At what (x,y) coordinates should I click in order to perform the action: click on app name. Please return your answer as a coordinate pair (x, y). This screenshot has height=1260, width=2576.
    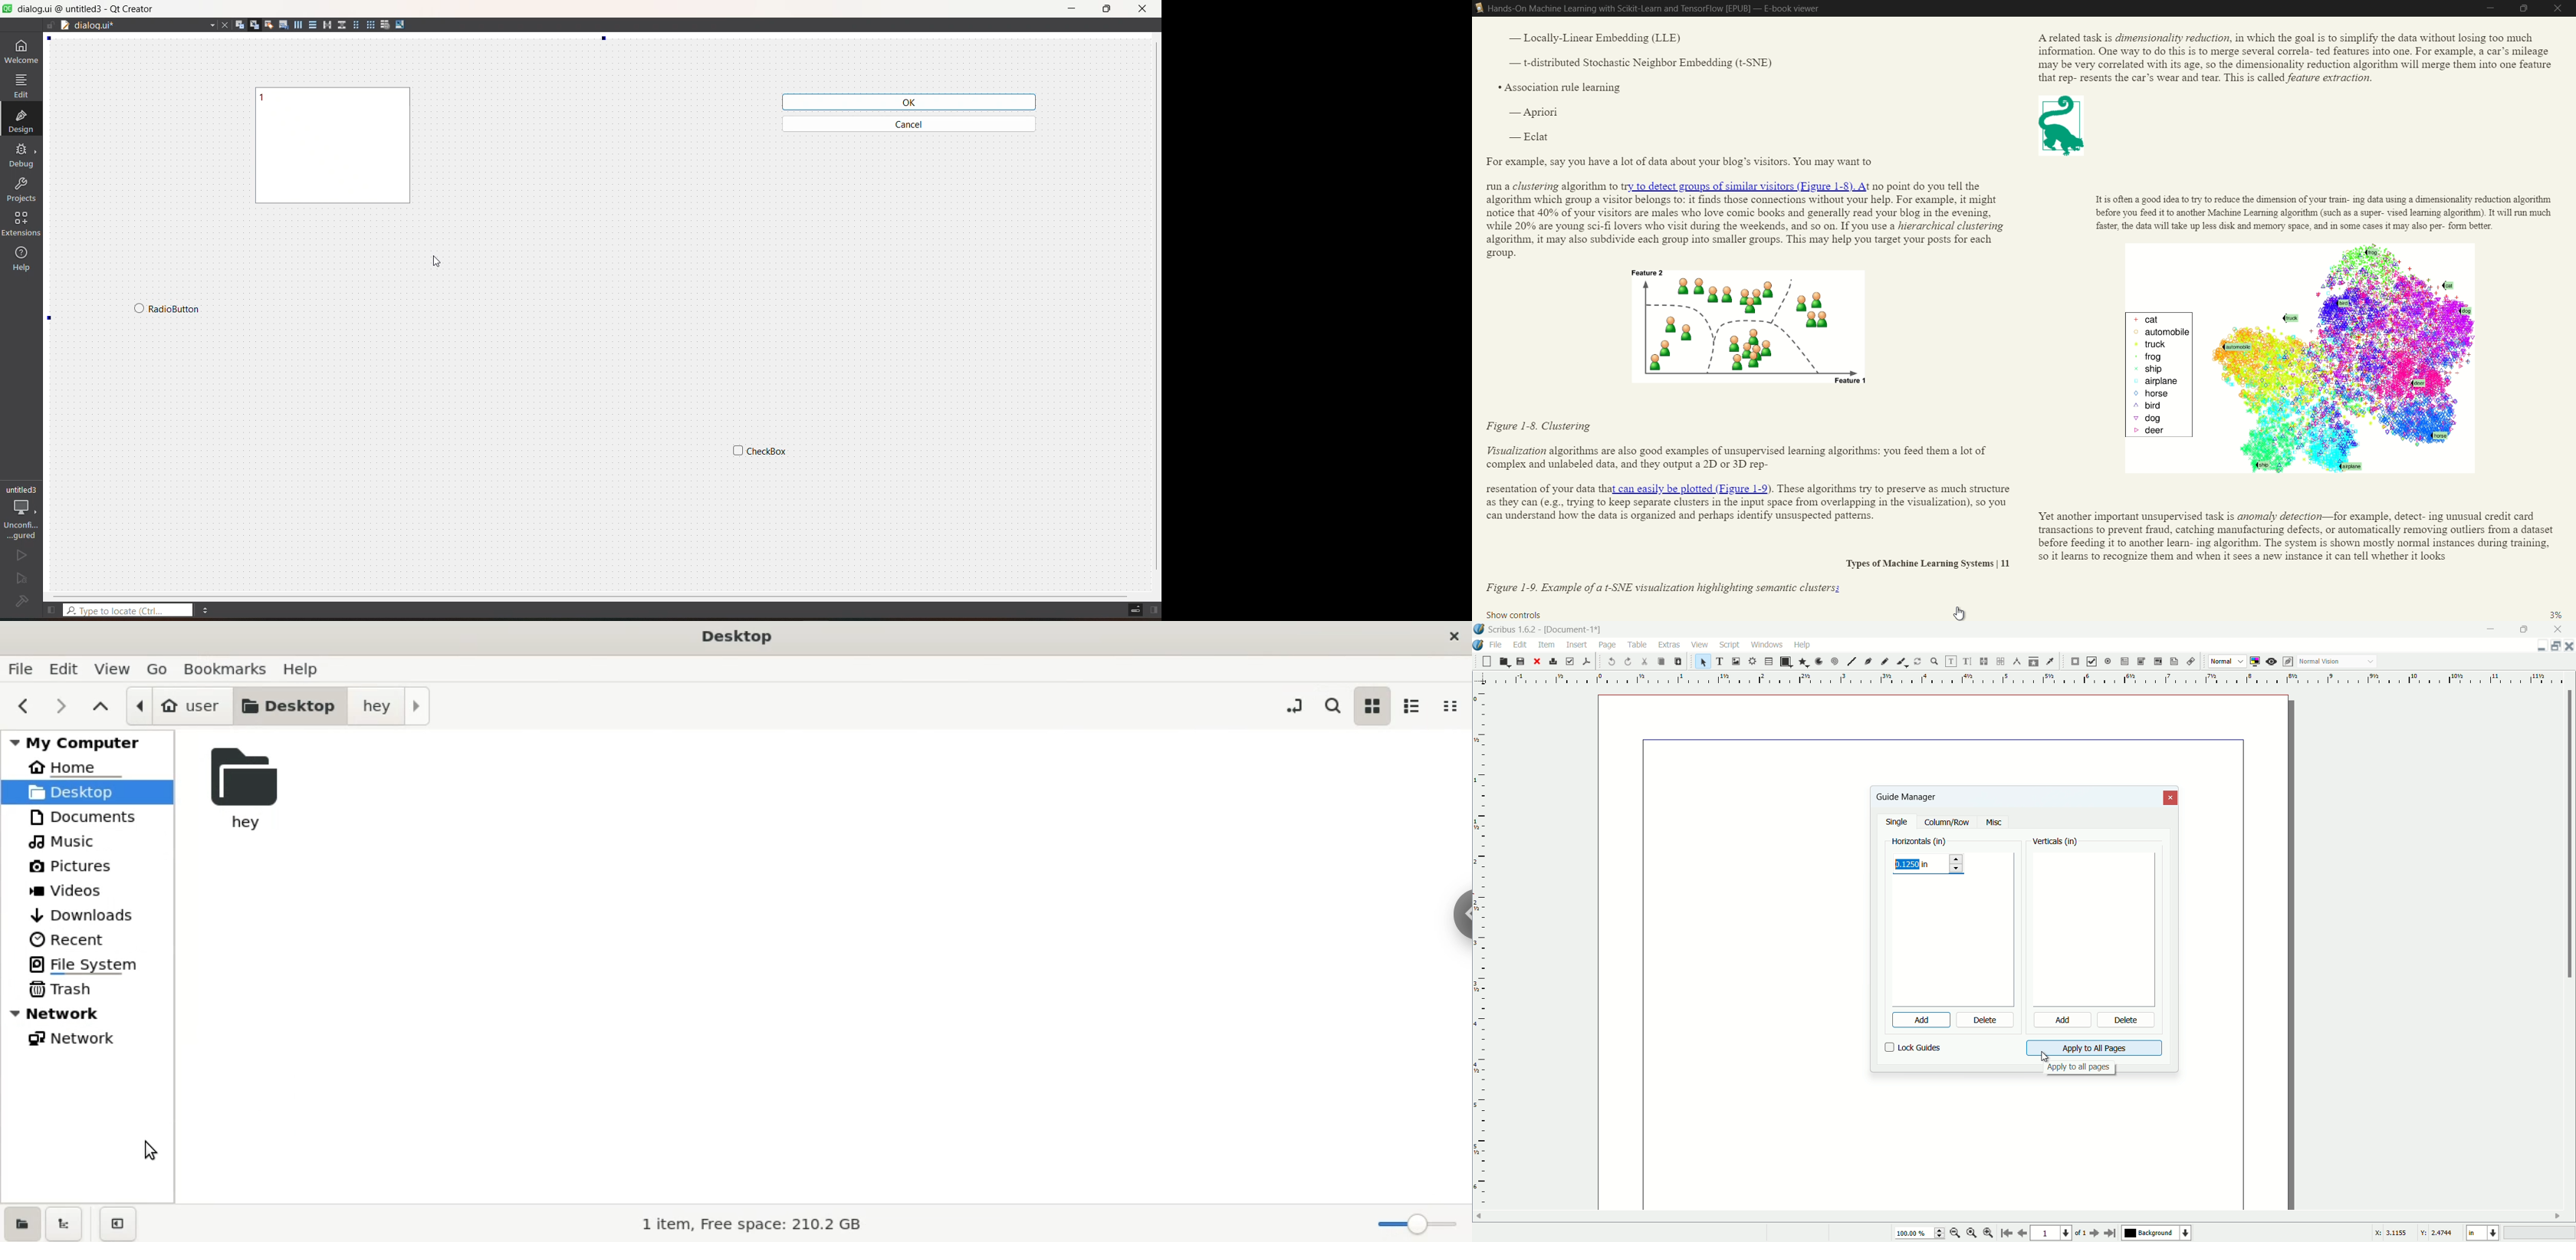
    Looking at the image, I should click on (1512, 630).